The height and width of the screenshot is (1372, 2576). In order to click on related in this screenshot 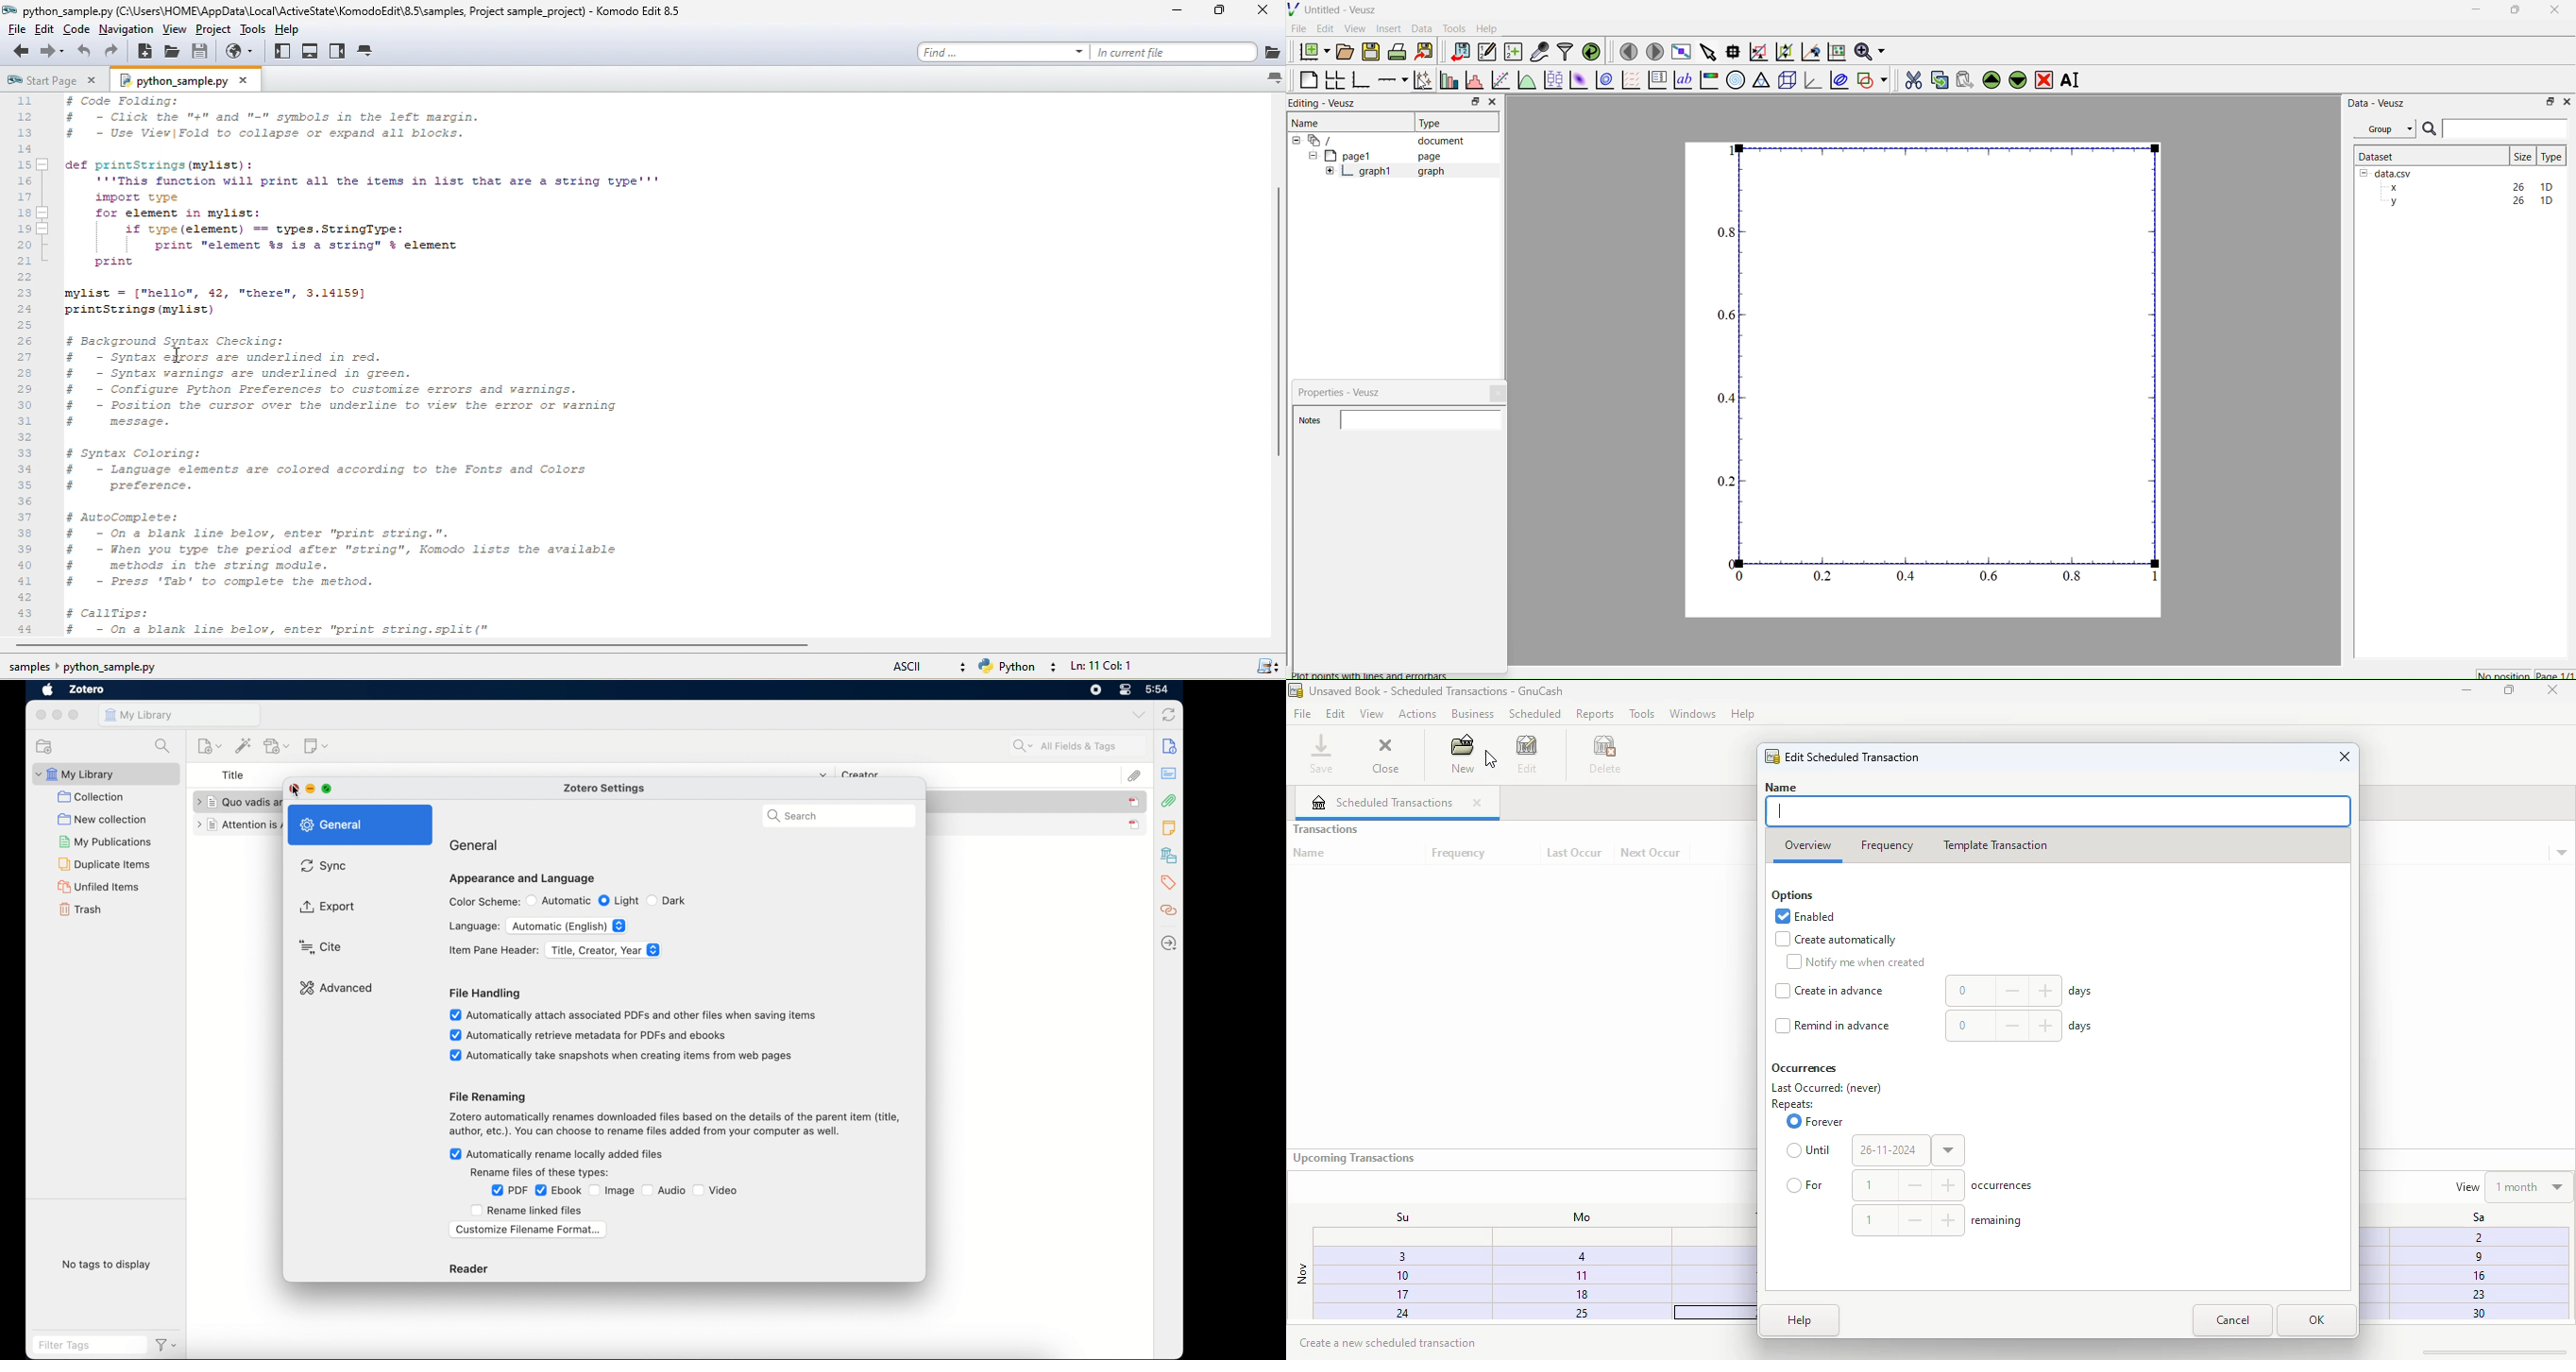, I will do `click(1169, 910)`.